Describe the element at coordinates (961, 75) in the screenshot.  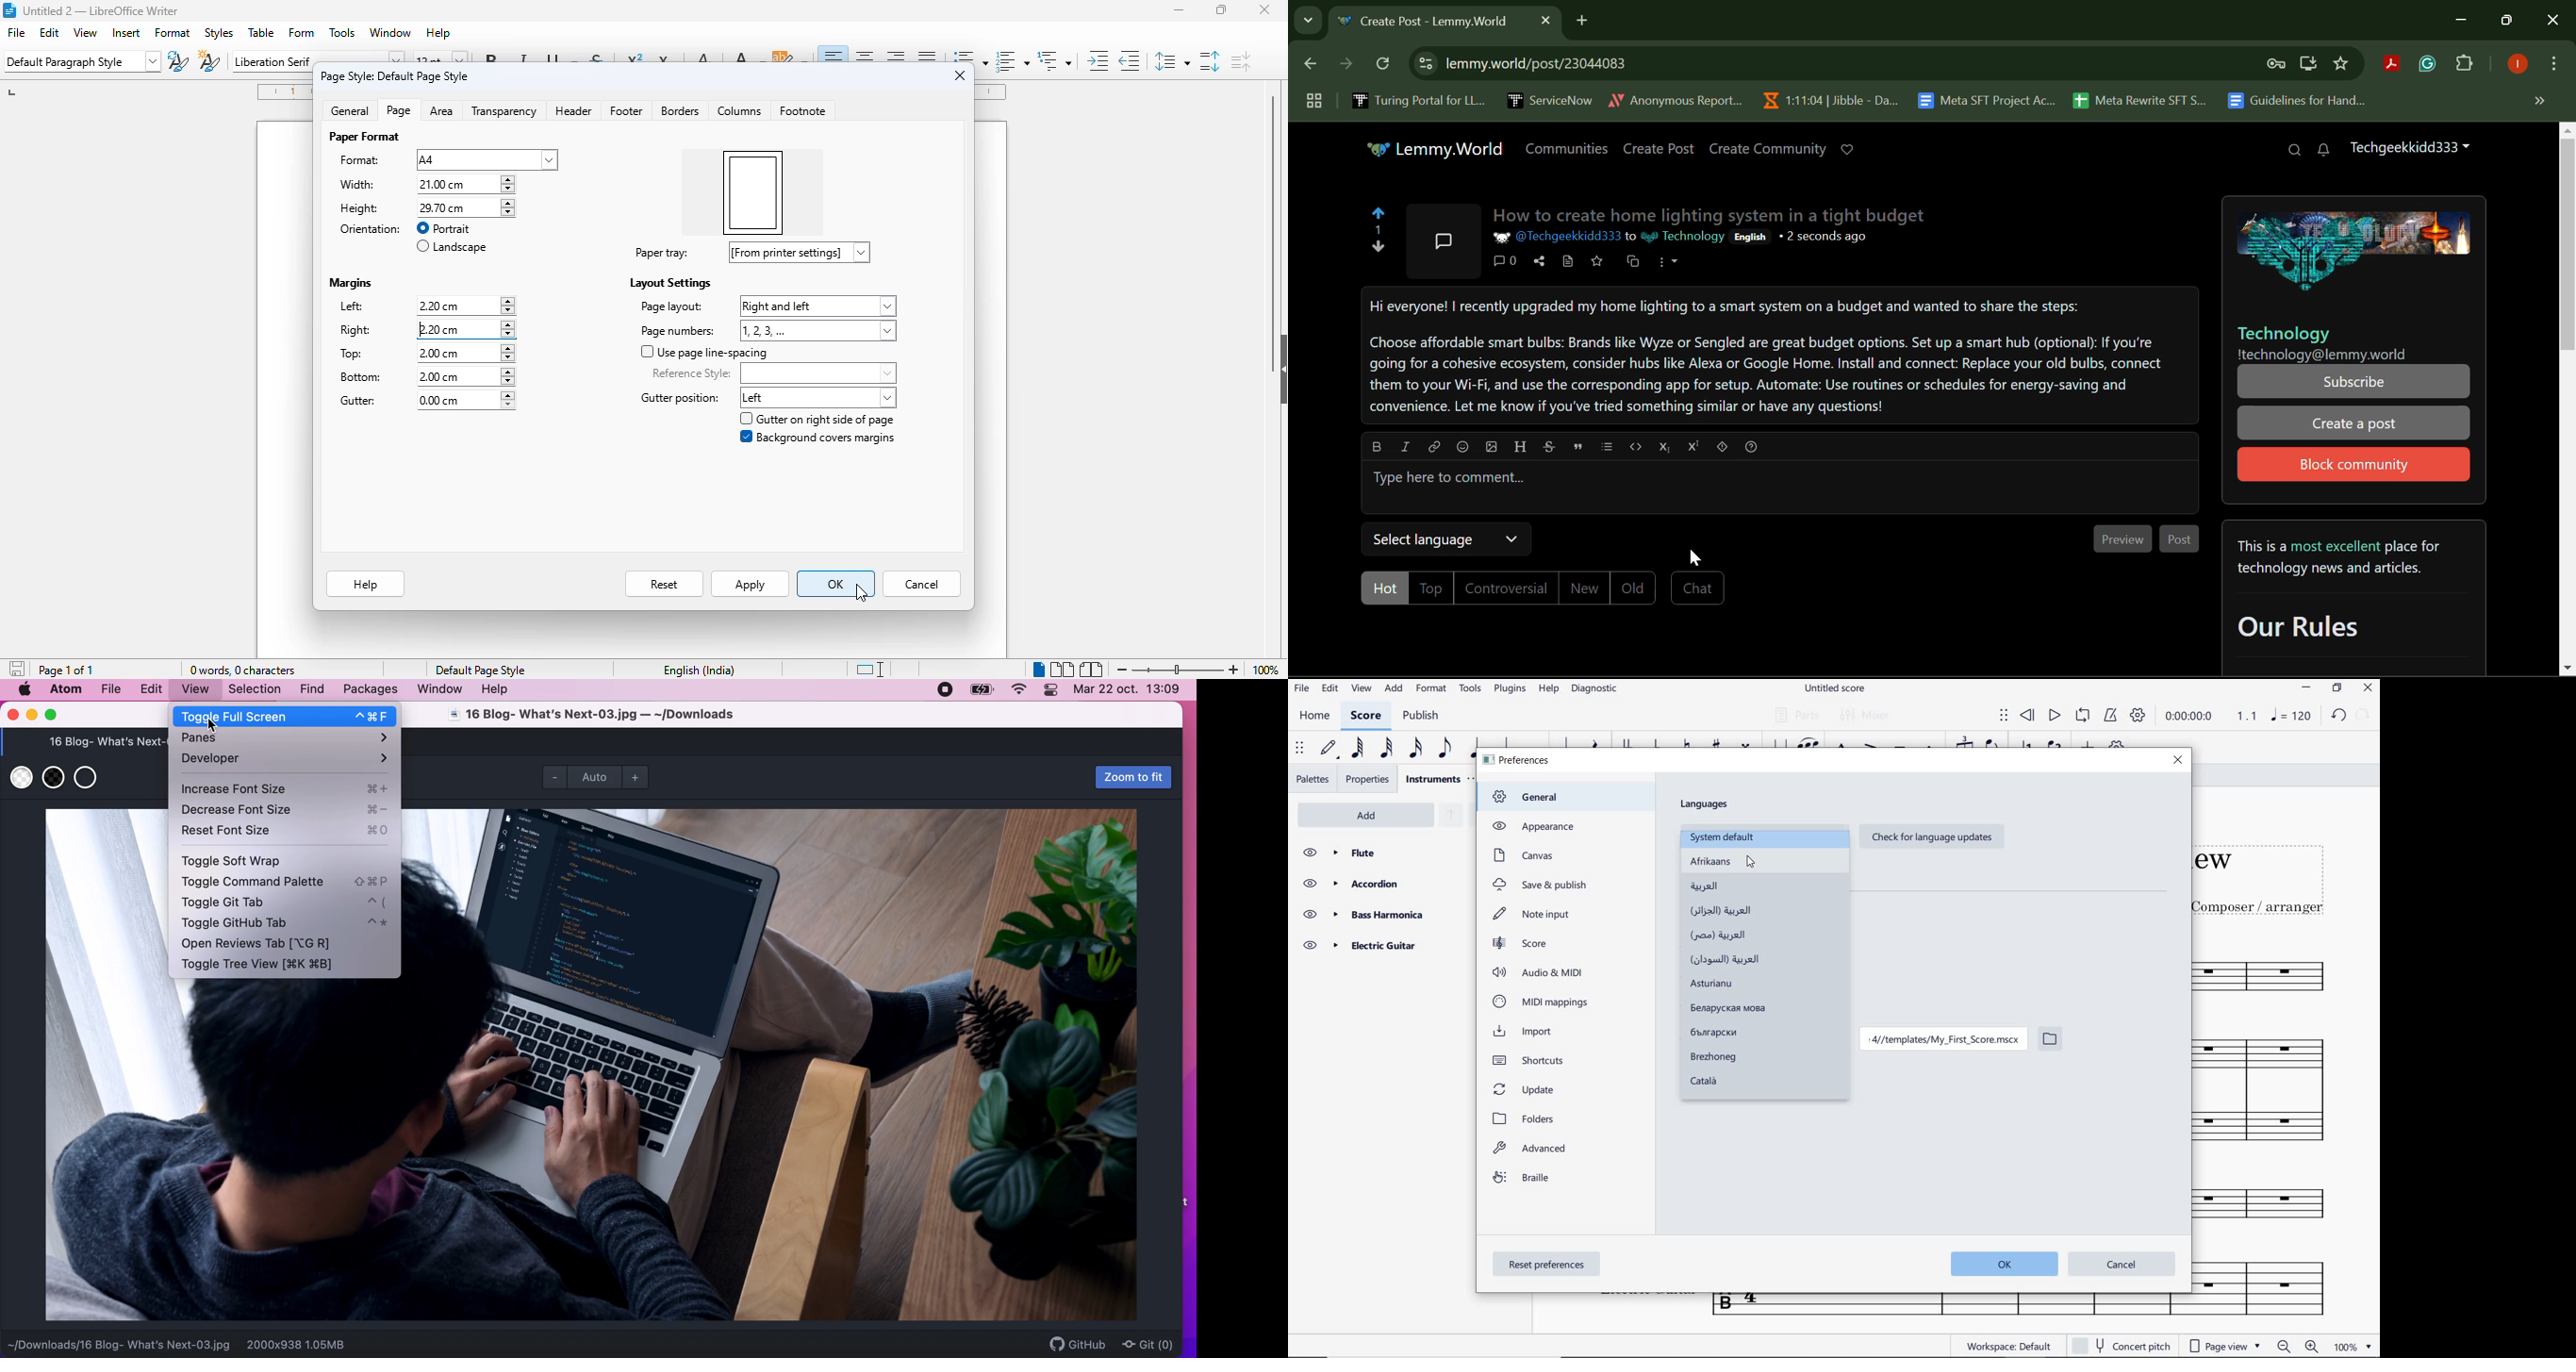
I see `close` at that location.